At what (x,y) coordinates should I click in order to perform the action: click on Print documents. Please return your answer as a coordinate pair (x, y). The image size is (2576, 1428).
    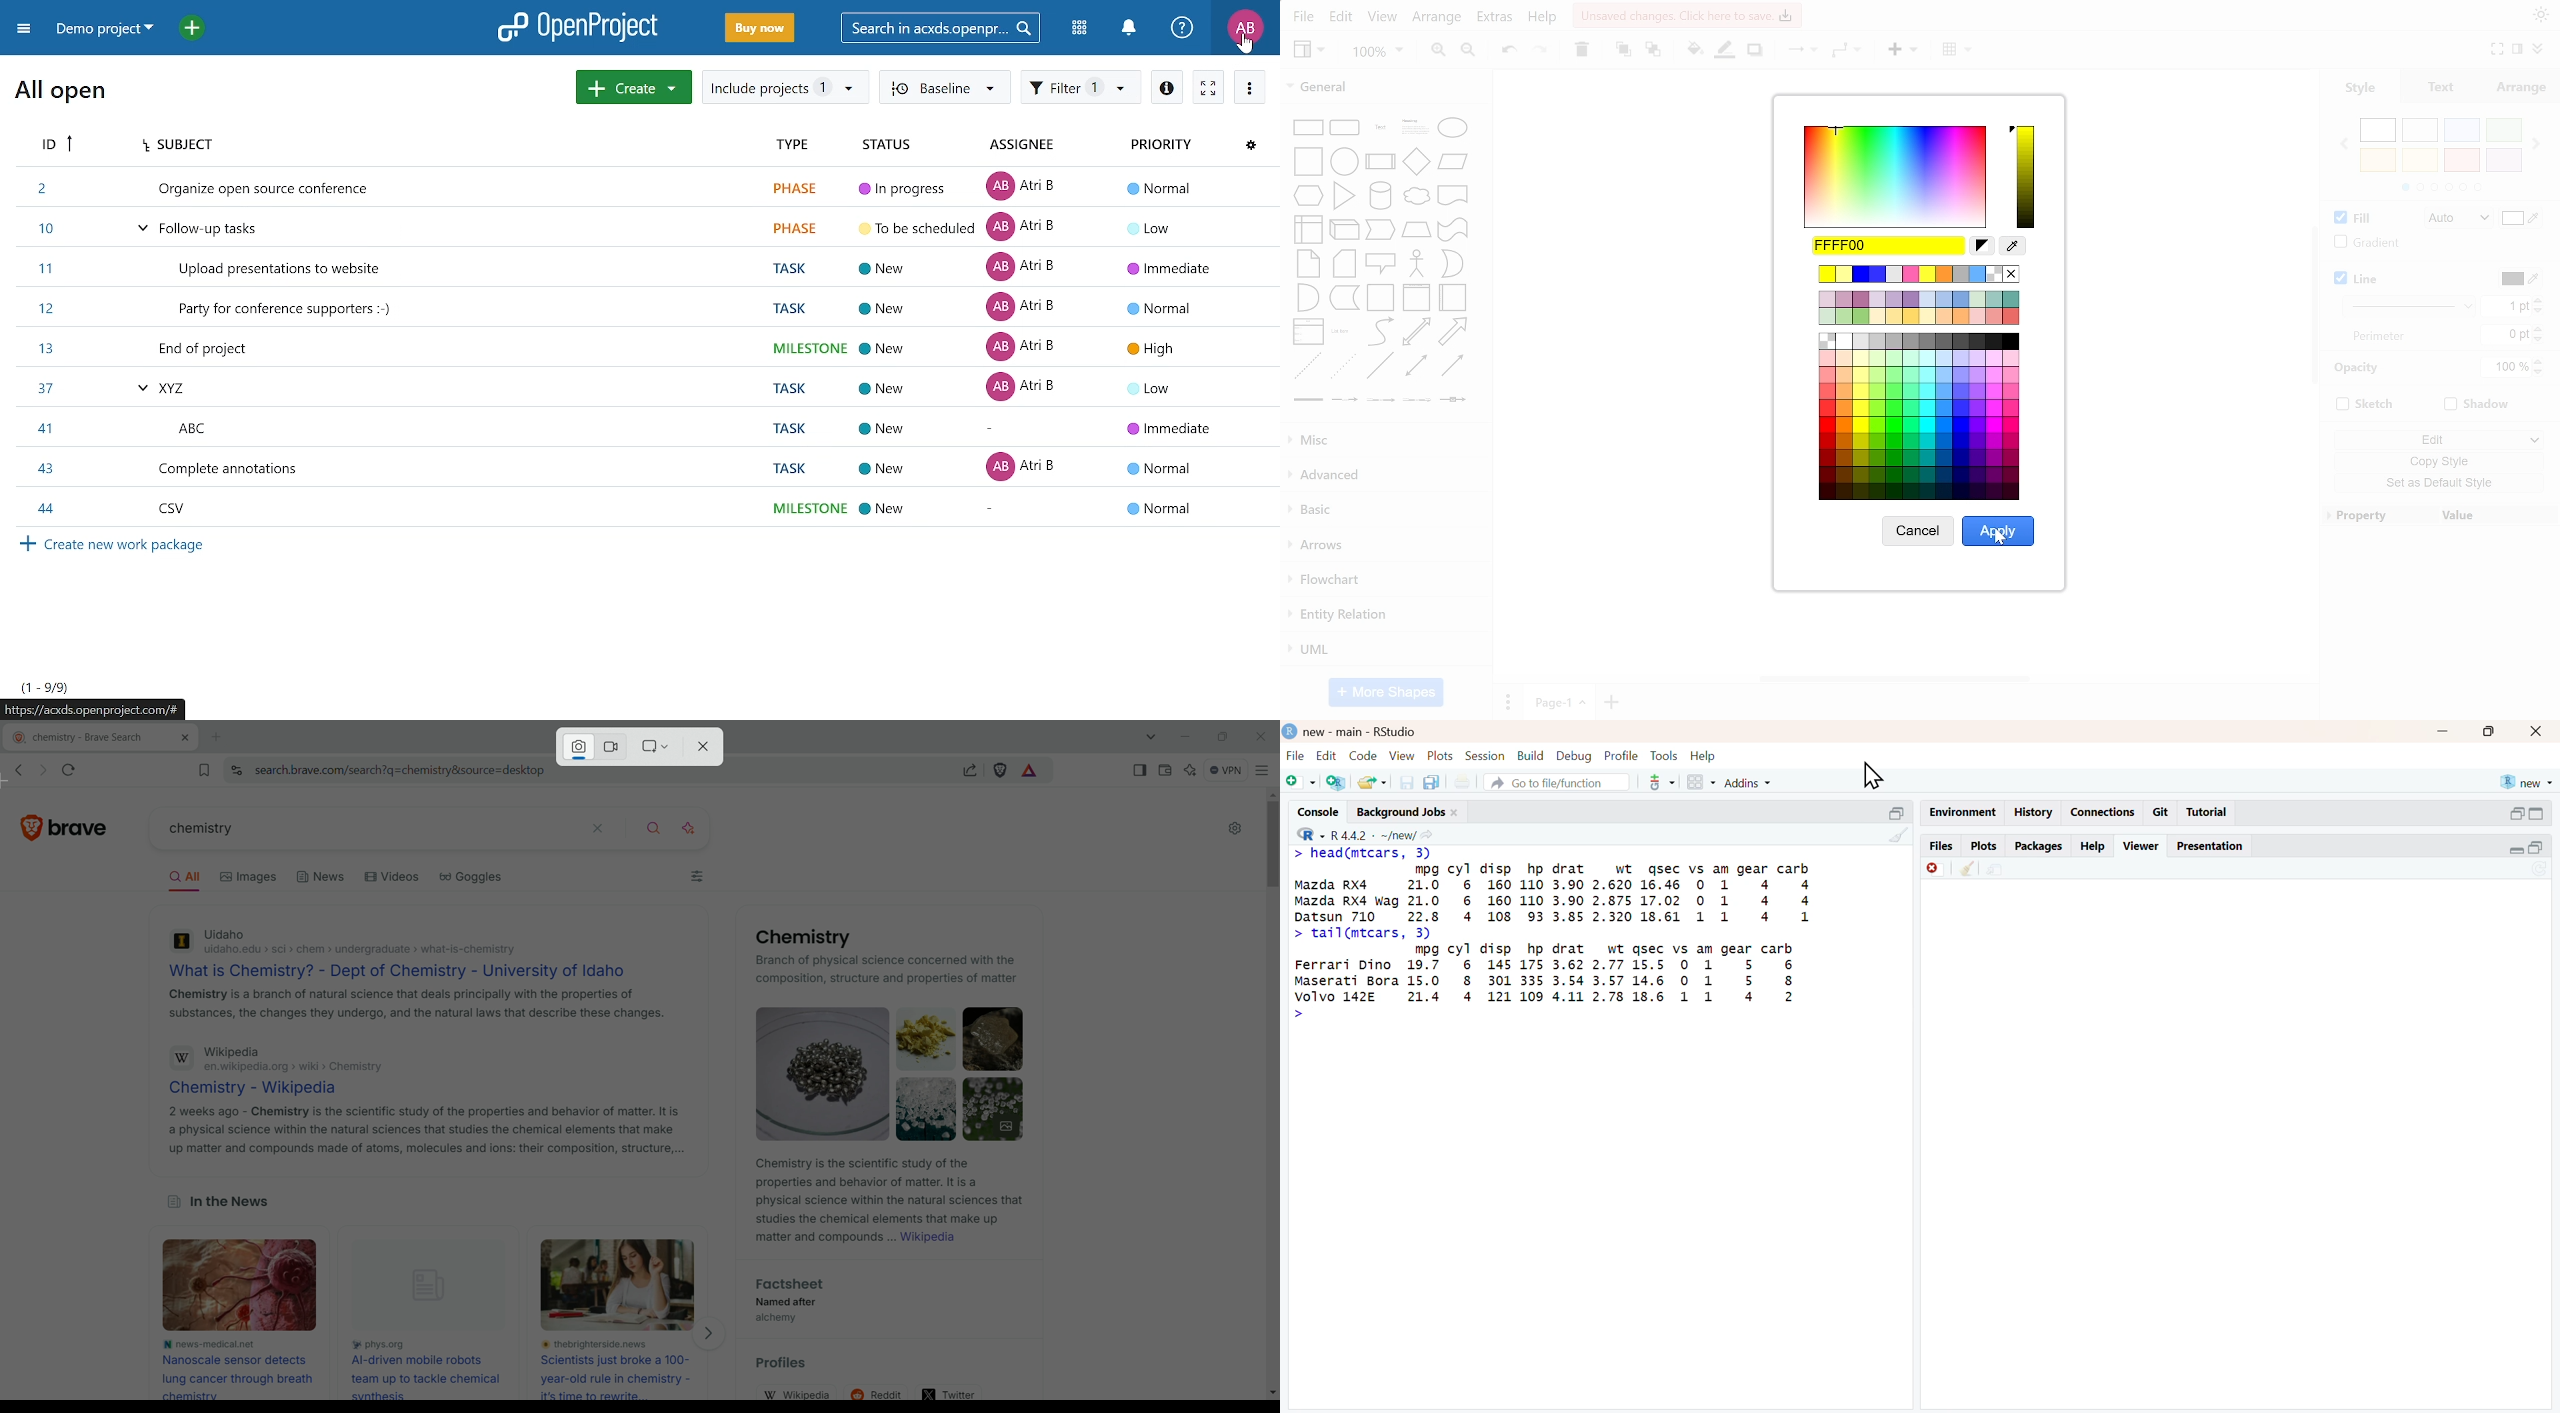
    Looking at the image, I should click on (1465, 779).